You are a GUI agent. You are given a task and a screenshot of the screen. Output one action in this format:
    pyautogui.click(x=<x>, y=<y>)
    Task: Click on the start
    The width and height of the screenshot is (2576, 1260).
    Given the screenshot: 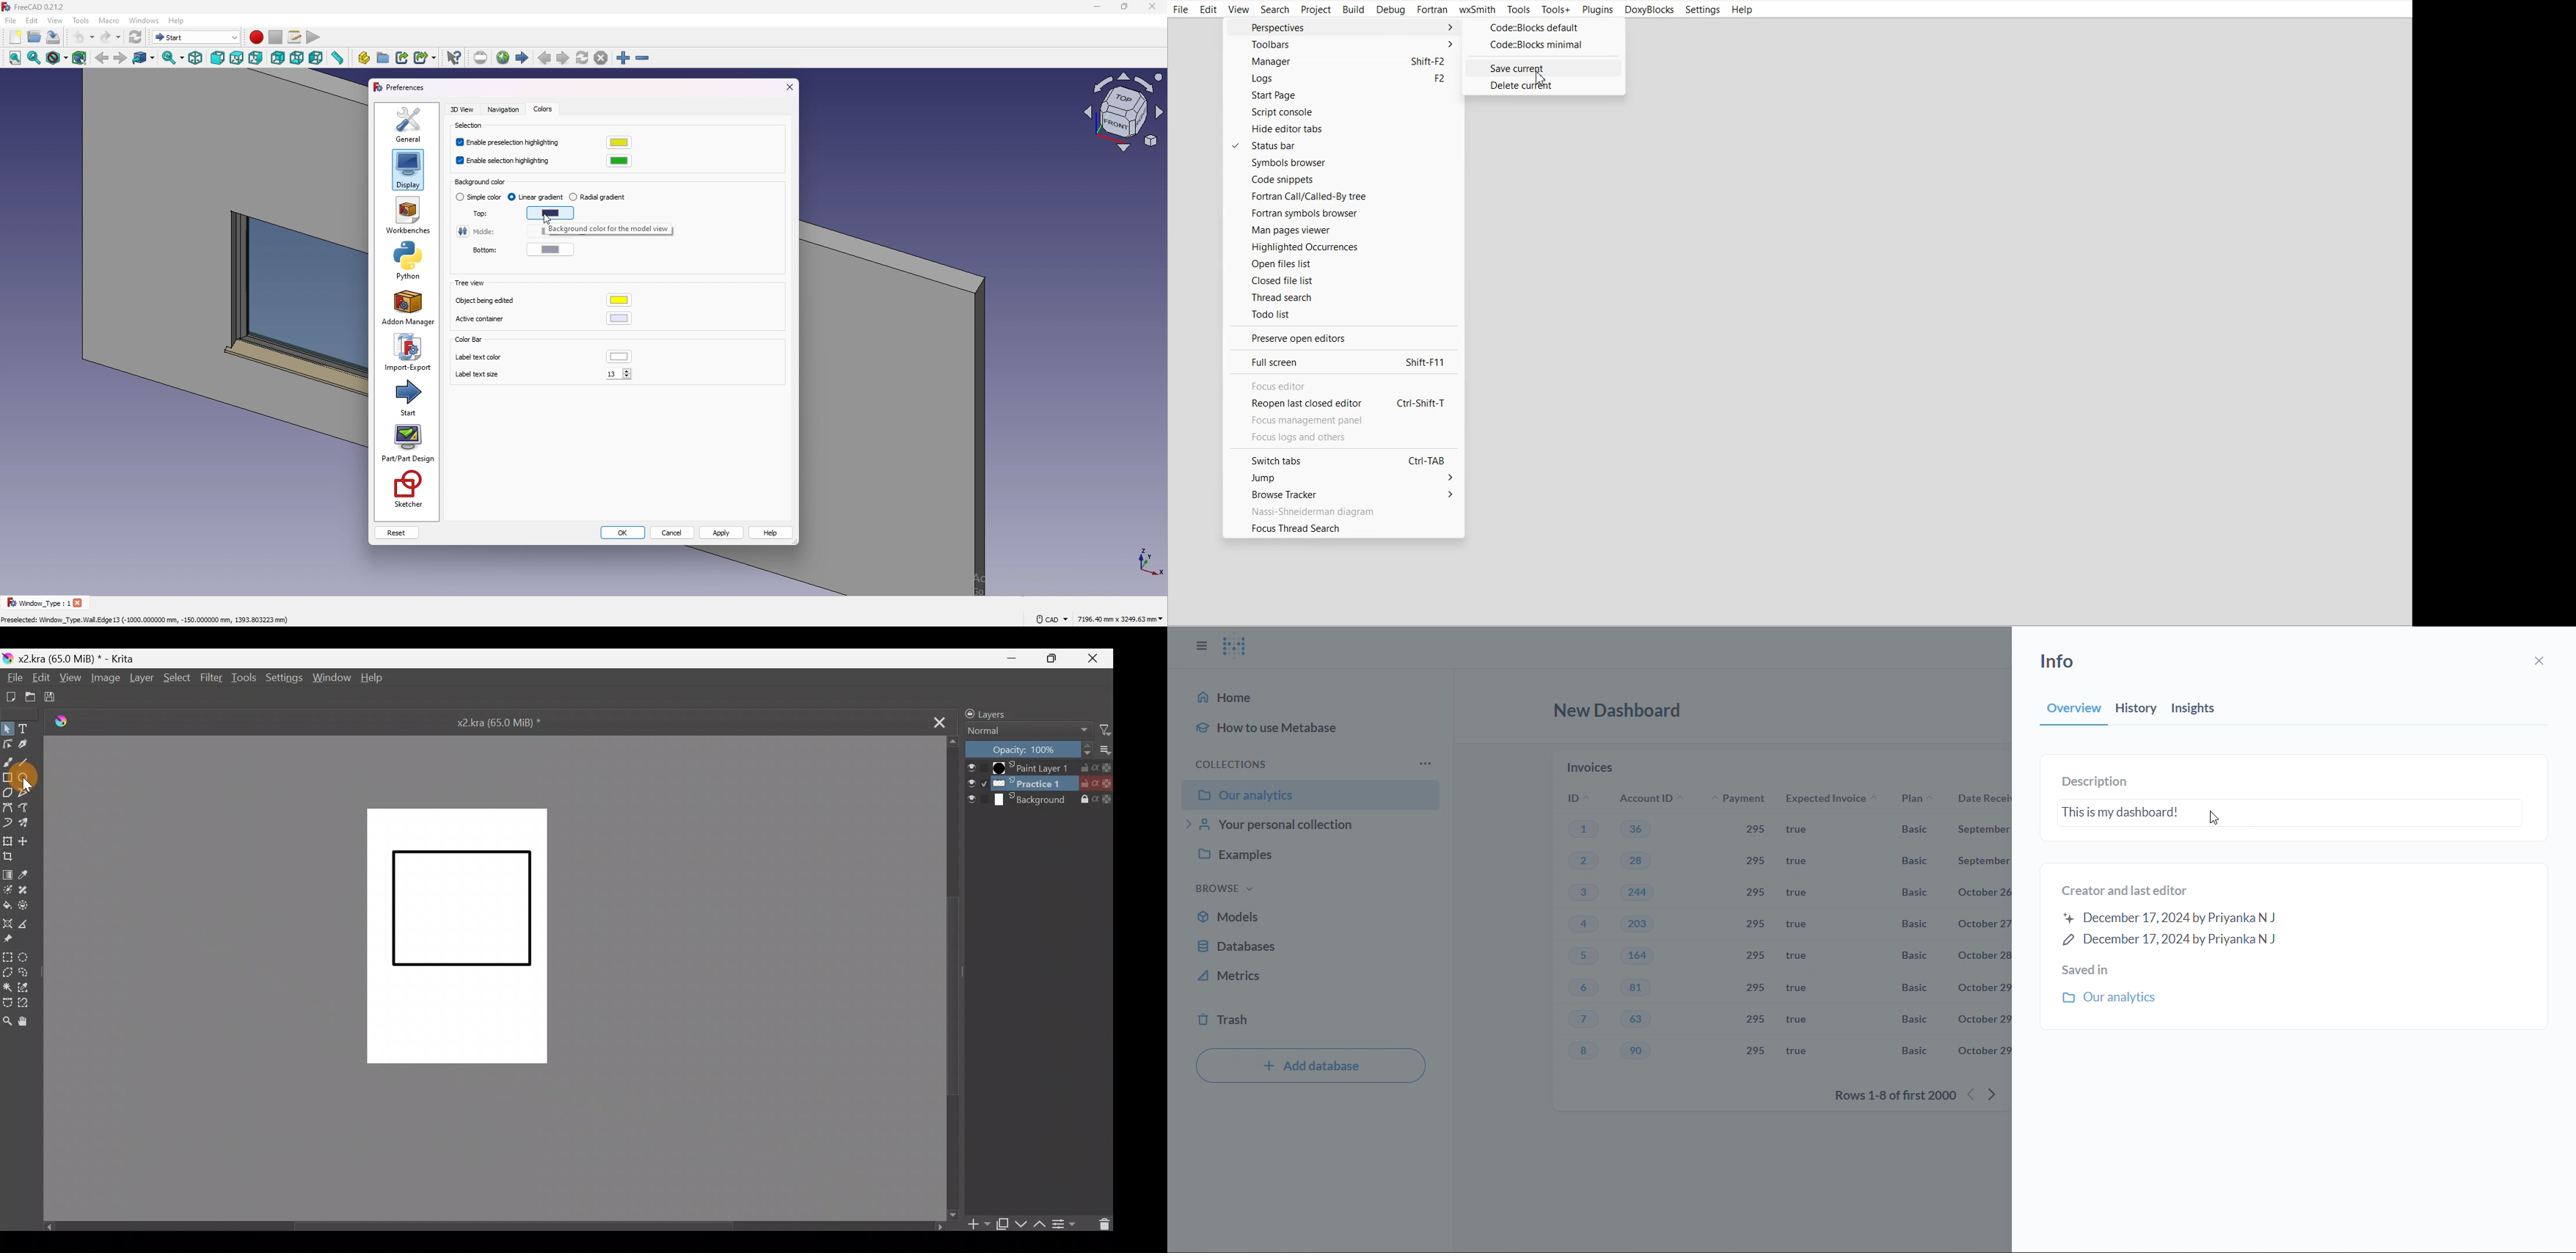 What is the action you would take?
    pyautogui.click(x=409, y=397)
    